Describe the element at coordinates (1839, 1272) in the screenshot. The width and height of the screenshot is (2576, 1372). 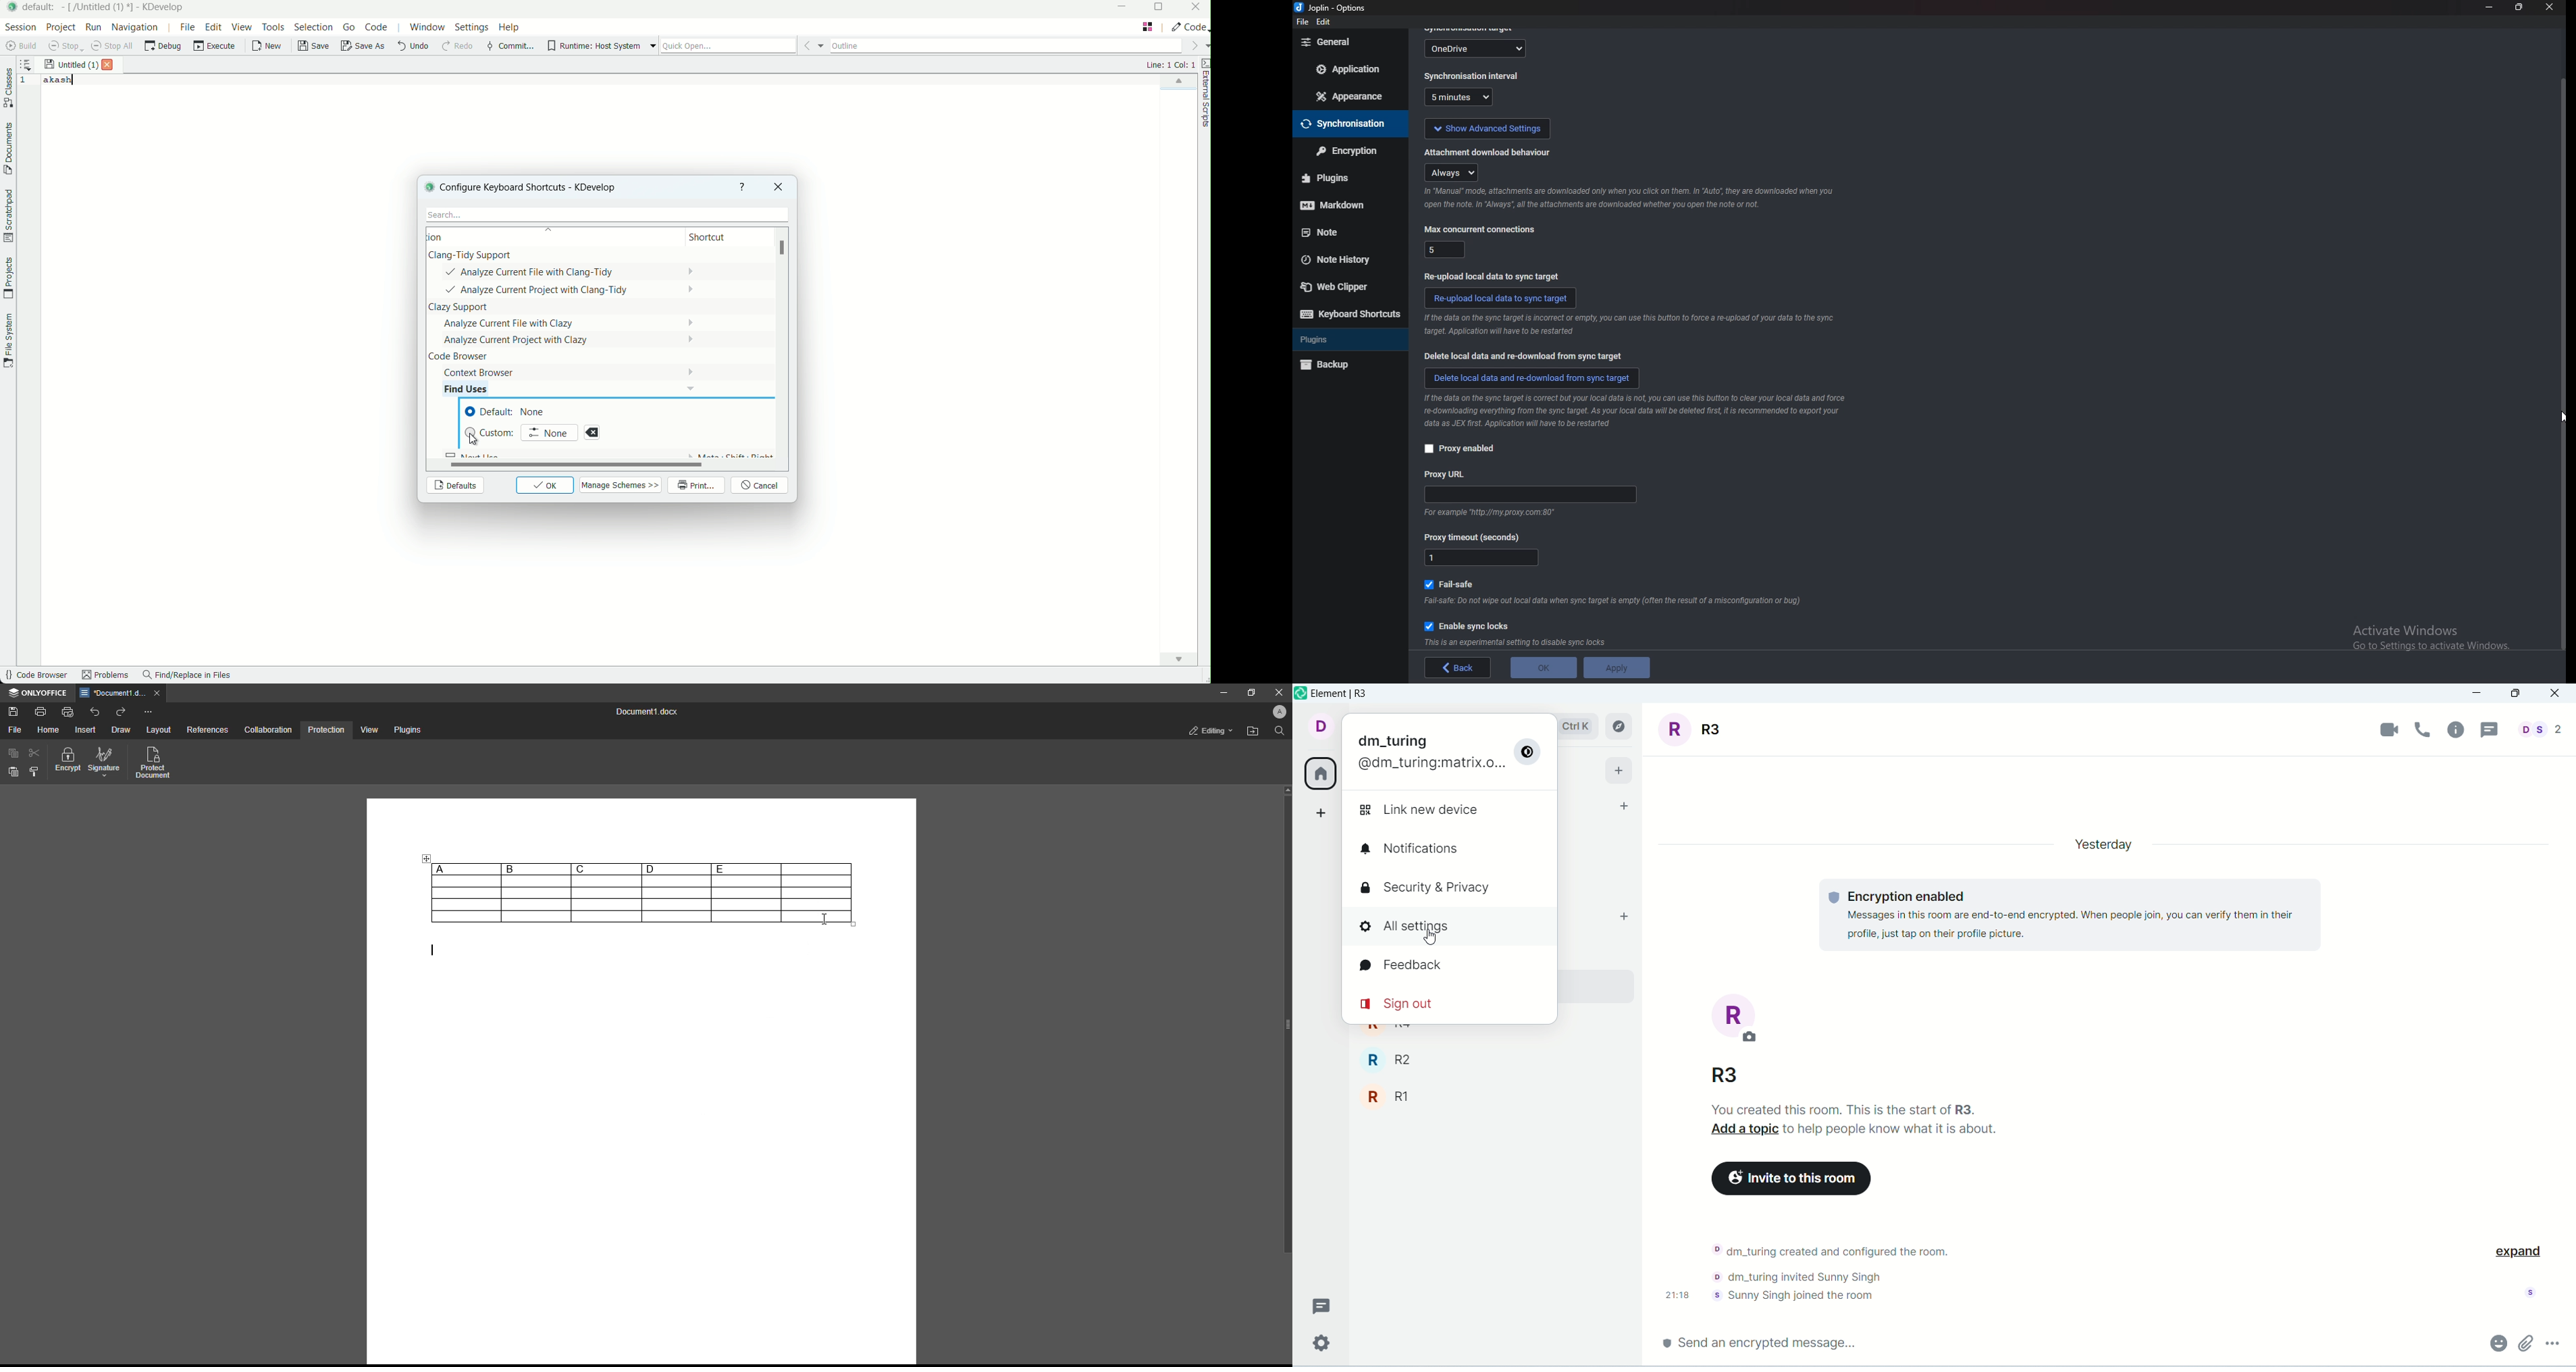
I see `text` at that location.